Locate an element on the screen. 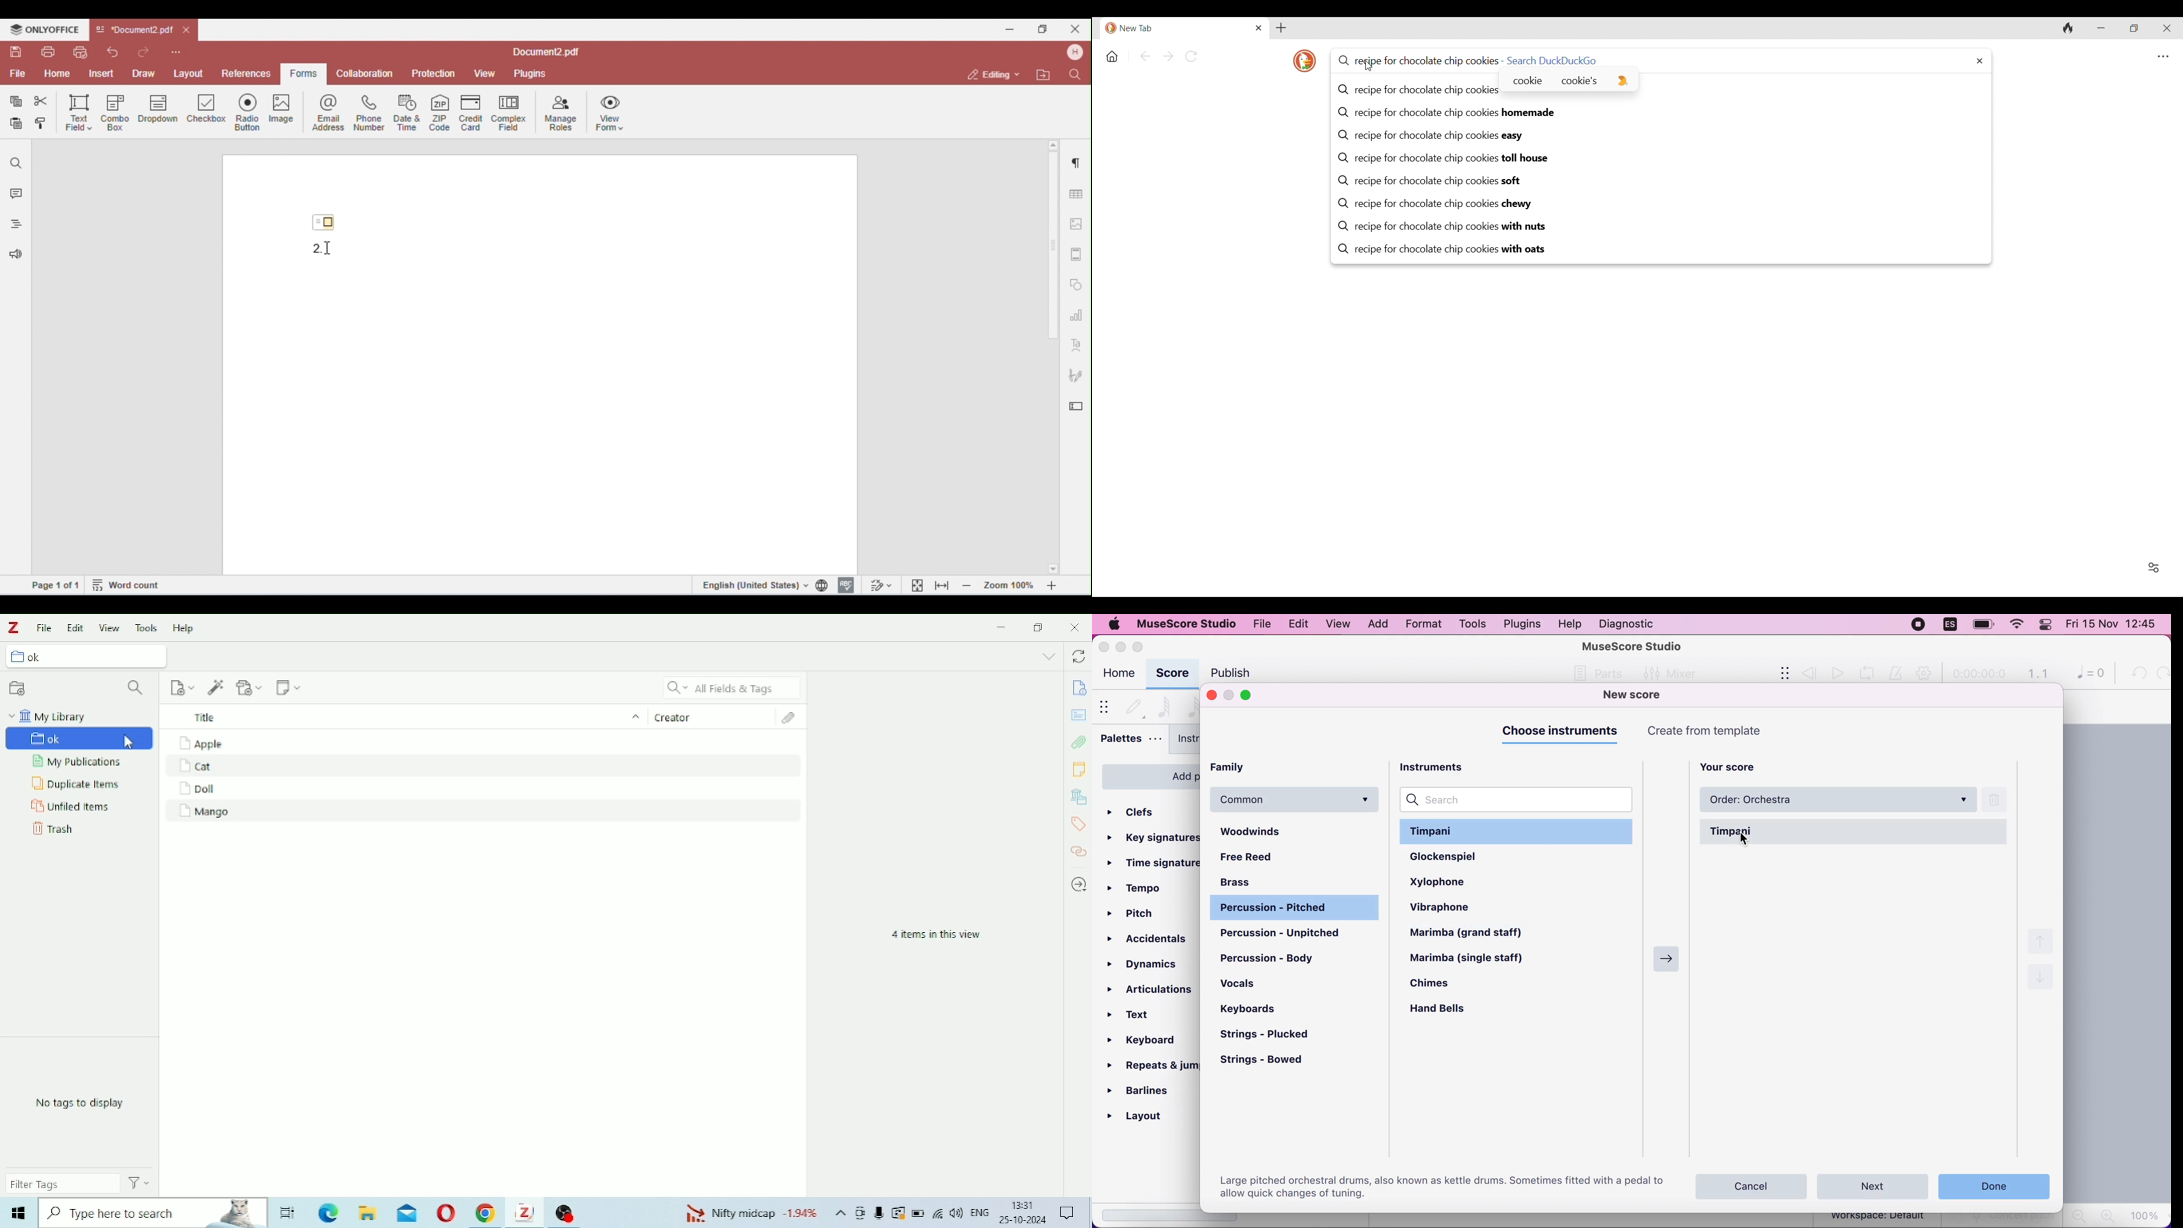 This screenshot has width=2184, height=1232. marimba (single staff) is located at coordinates (1477, 959).